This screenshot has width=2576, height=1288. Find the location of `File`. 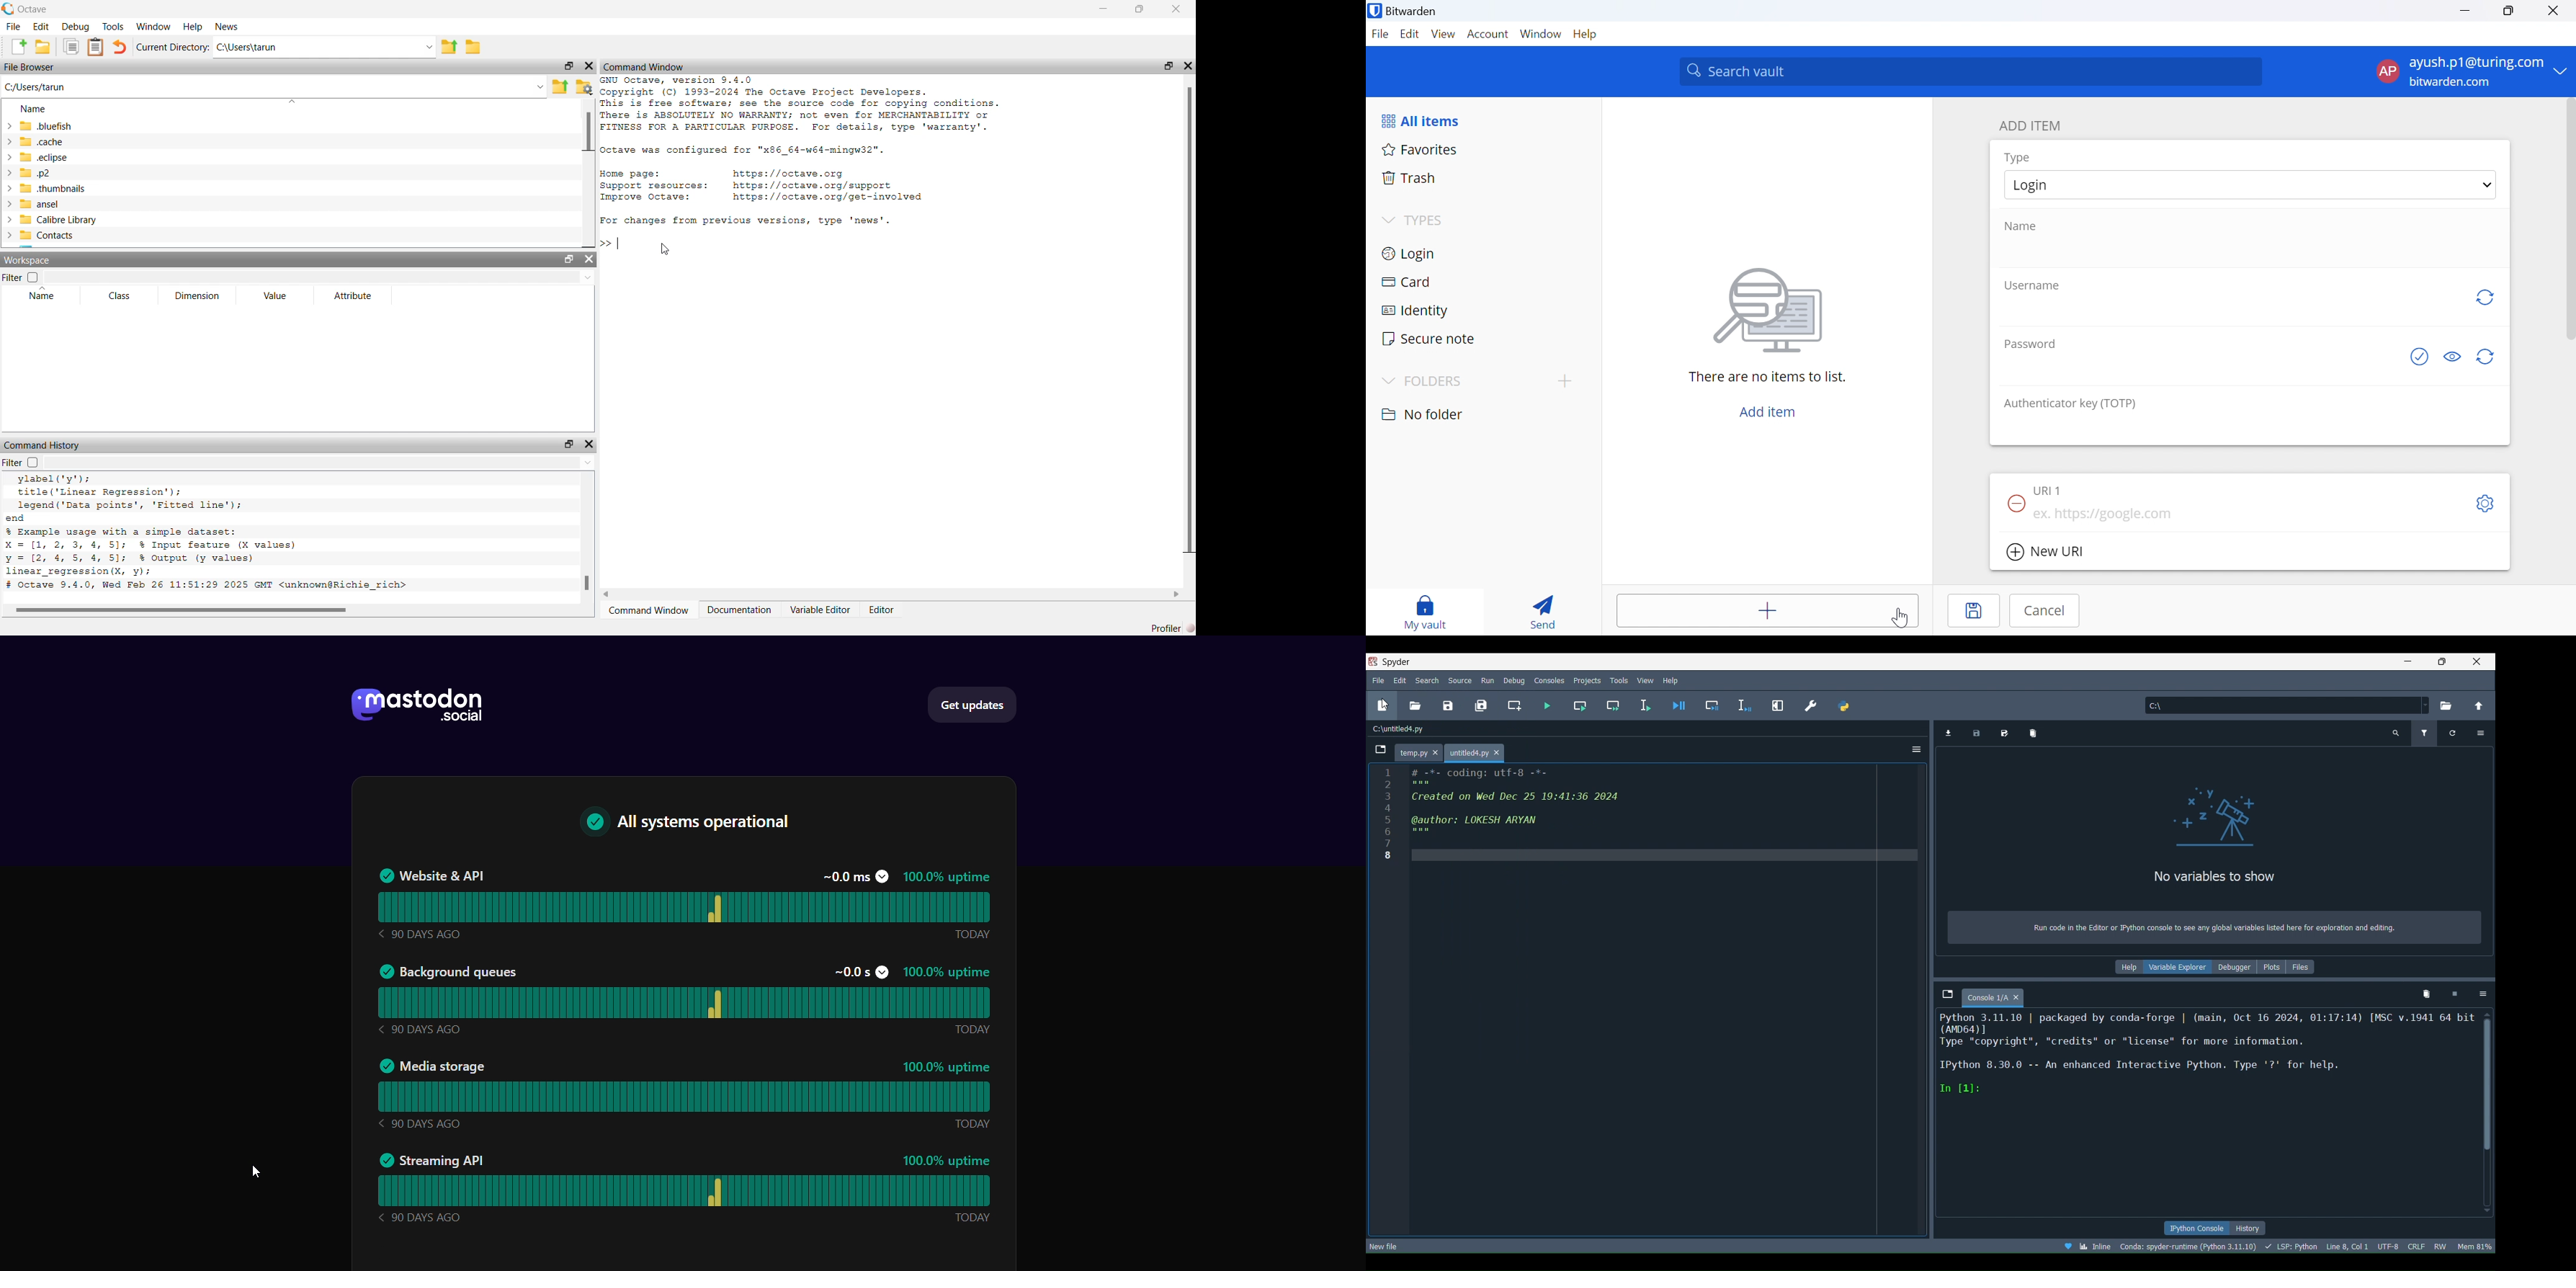

File is located at coordinates (1378, 680).